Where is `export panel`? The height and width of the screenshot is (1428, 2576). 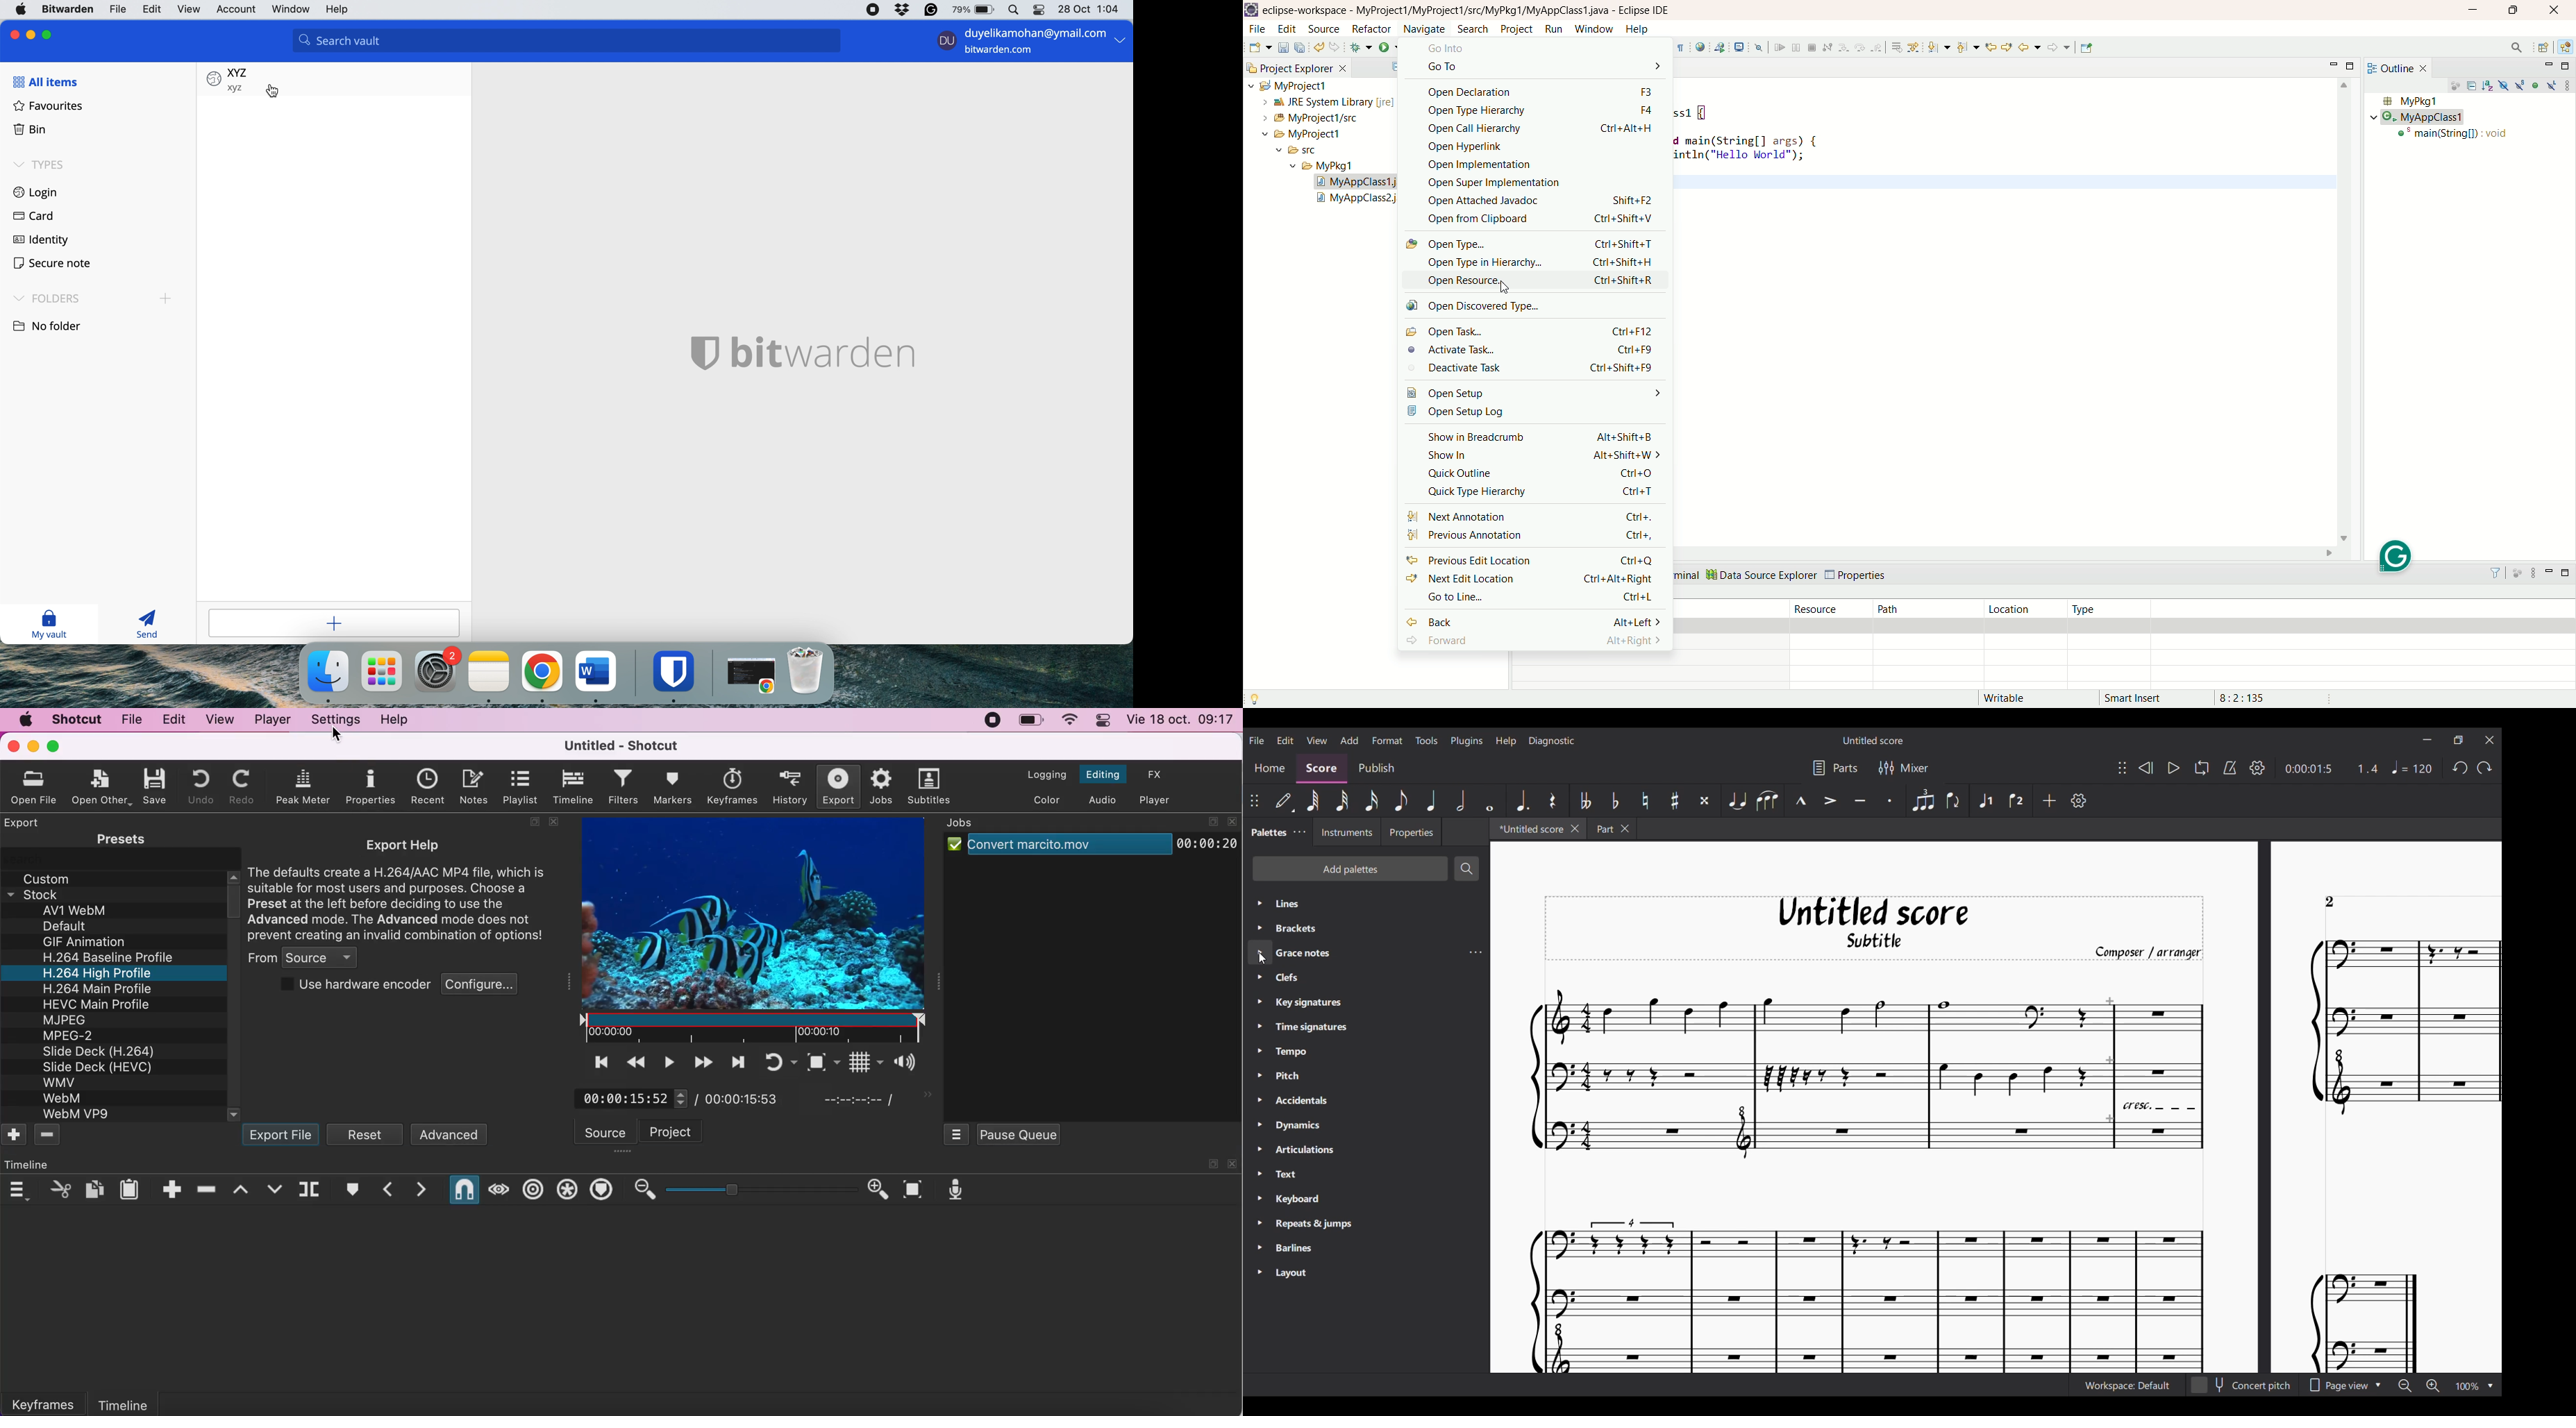 export panel is located at coordinates (22, 822).